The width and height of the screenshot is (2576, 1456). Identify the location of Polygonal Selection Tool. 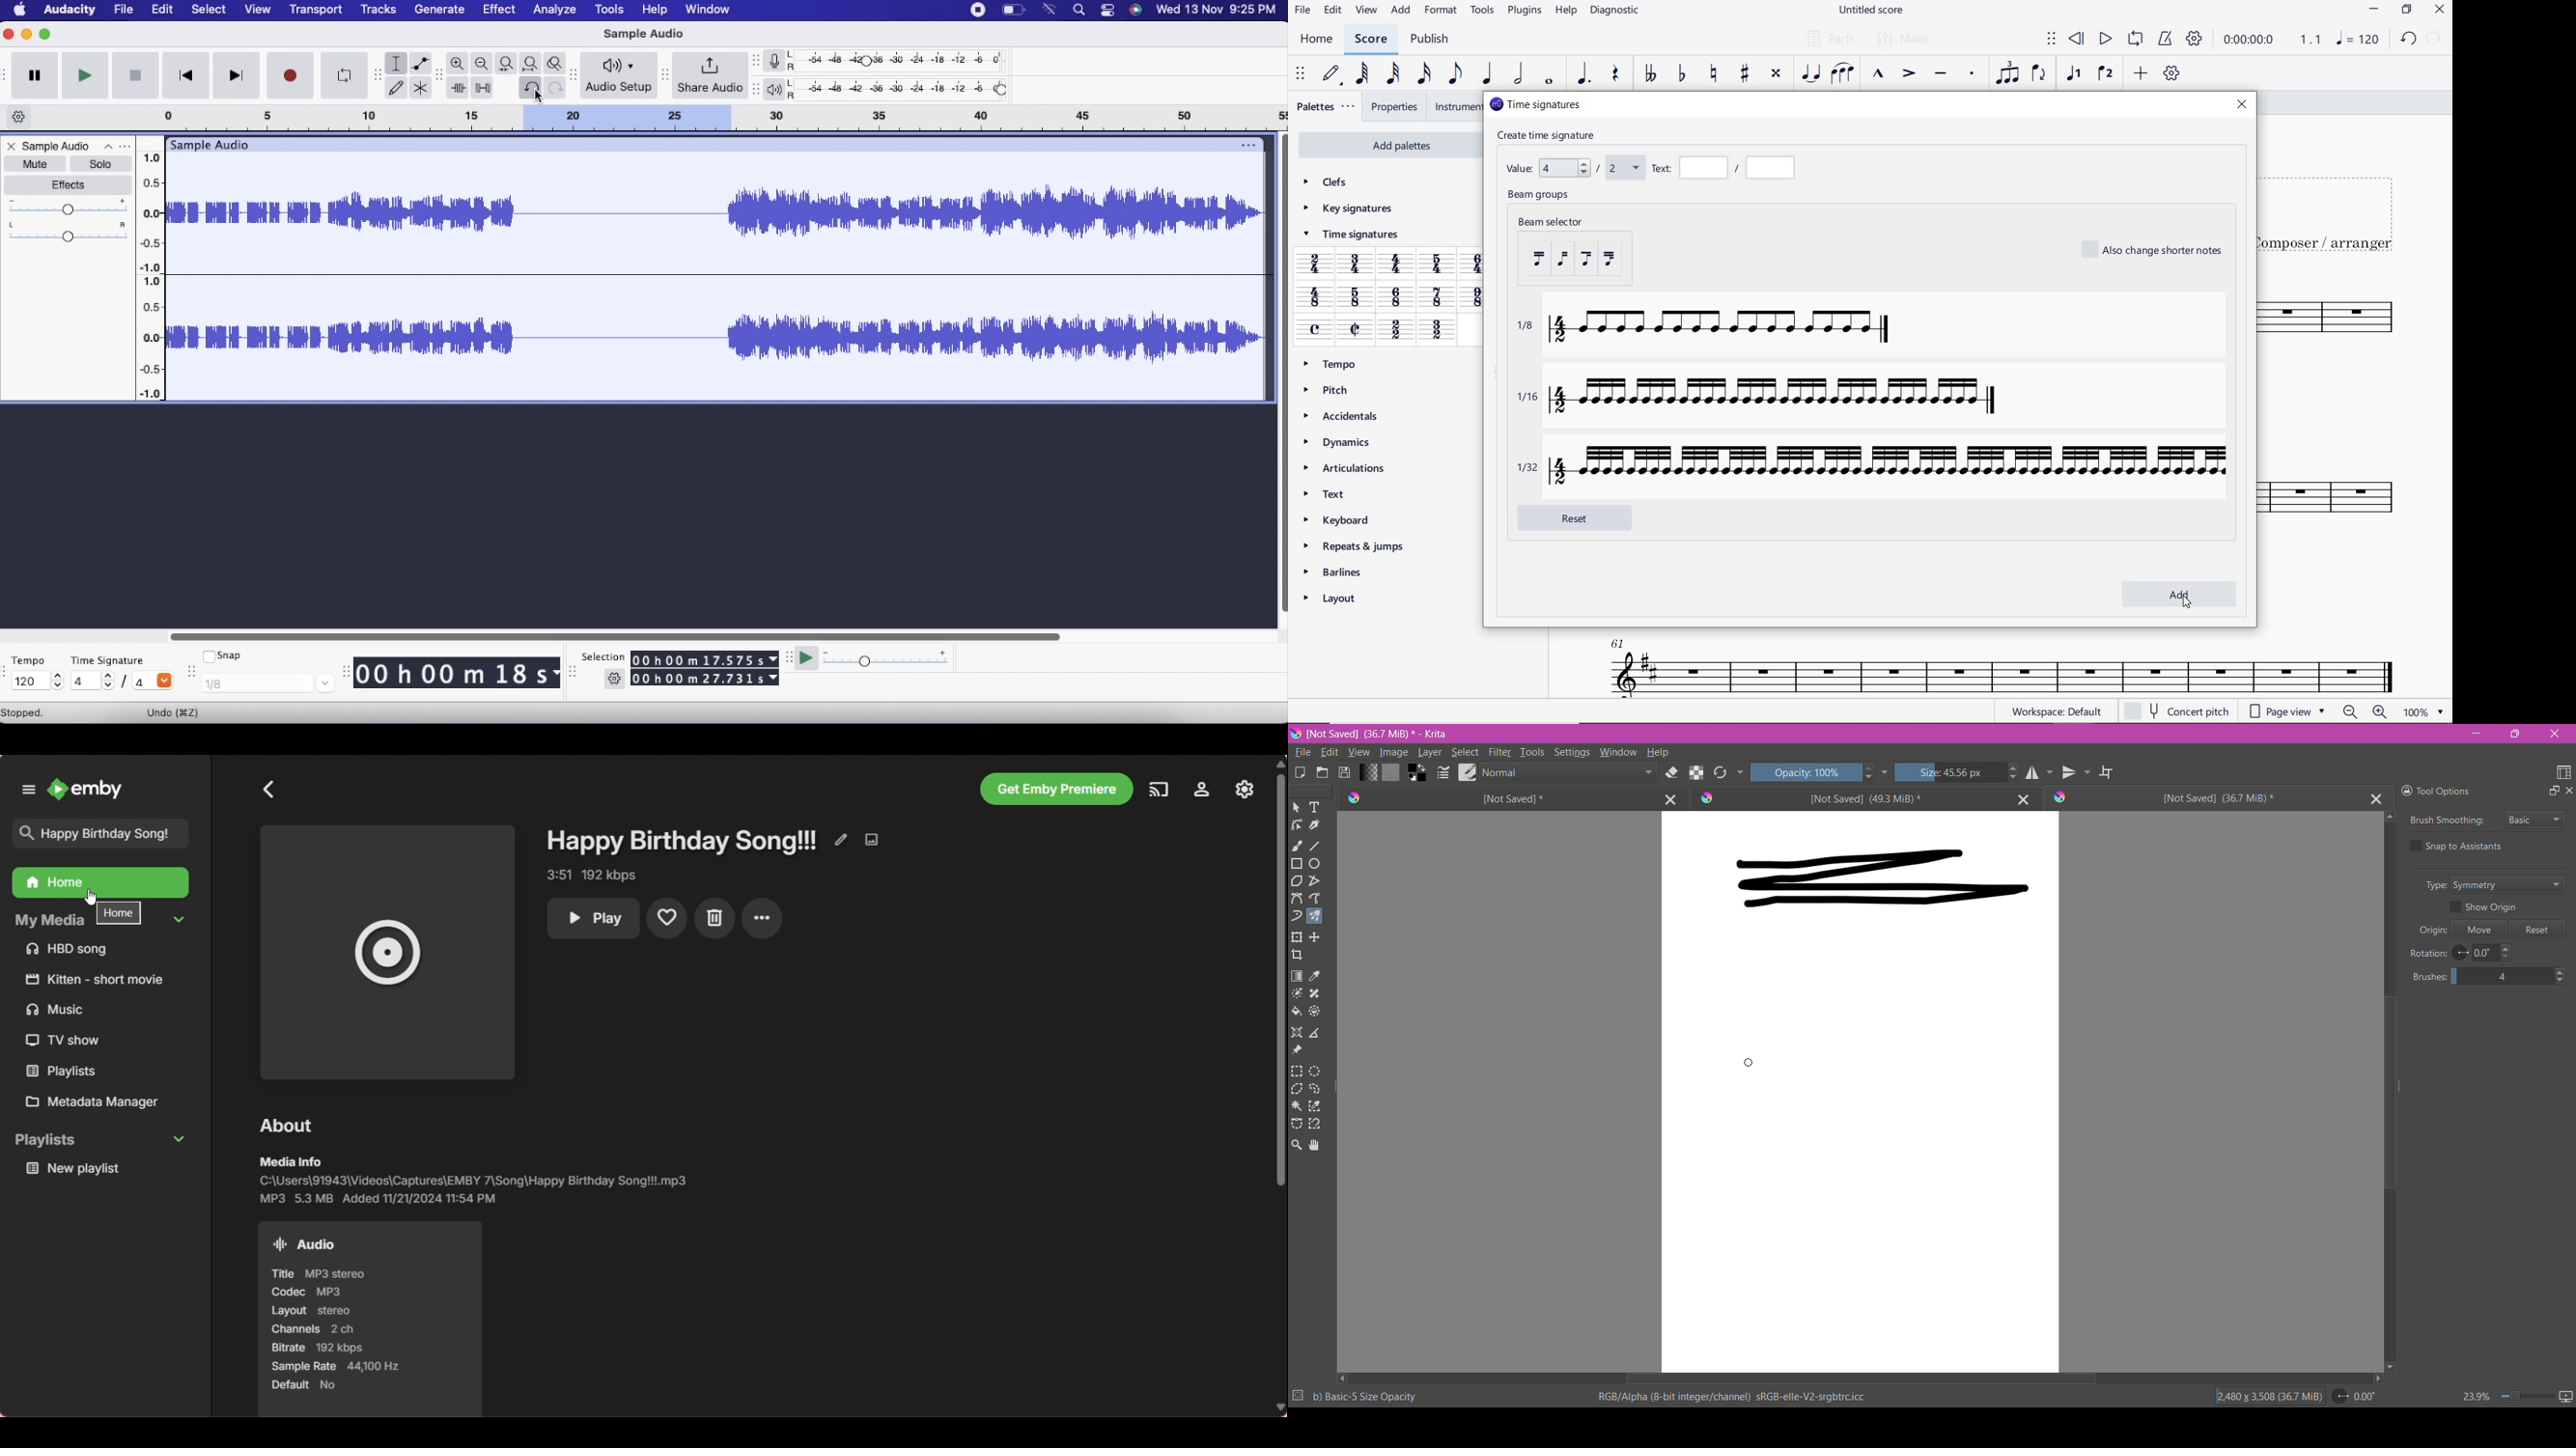
(1297, 1089).